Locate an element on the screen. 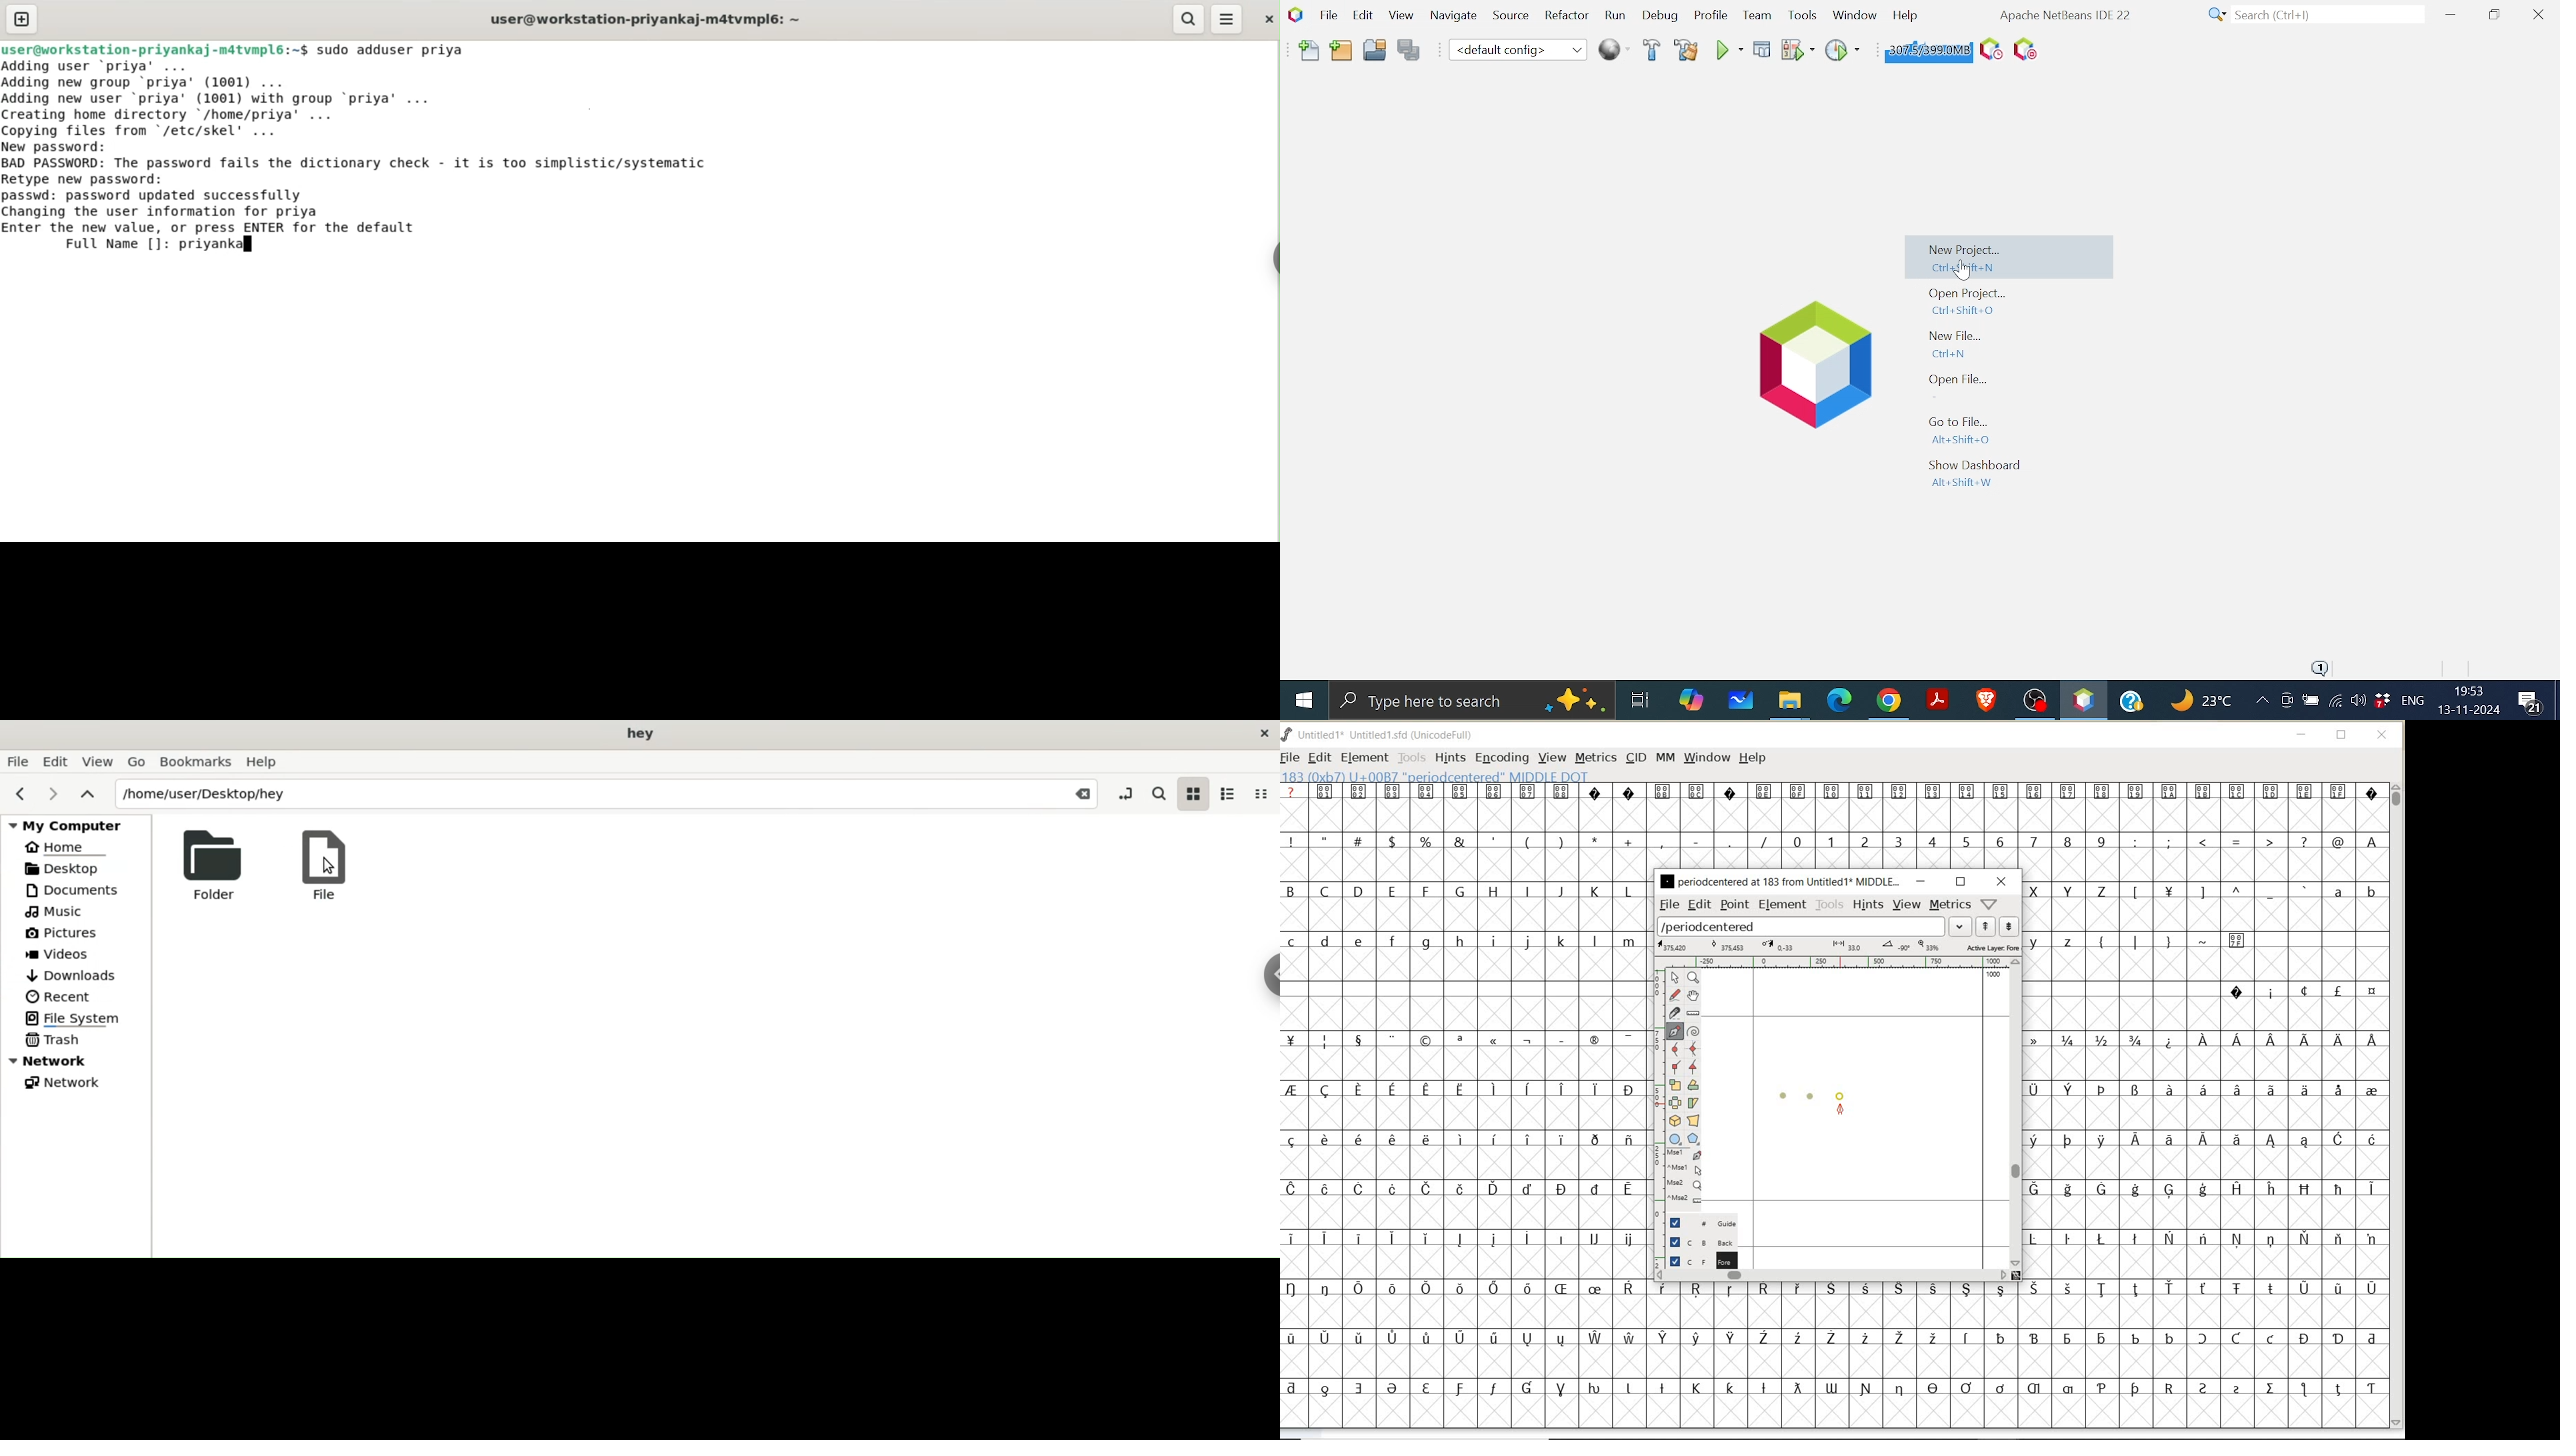  Close is located at coordinates (2538, 15).